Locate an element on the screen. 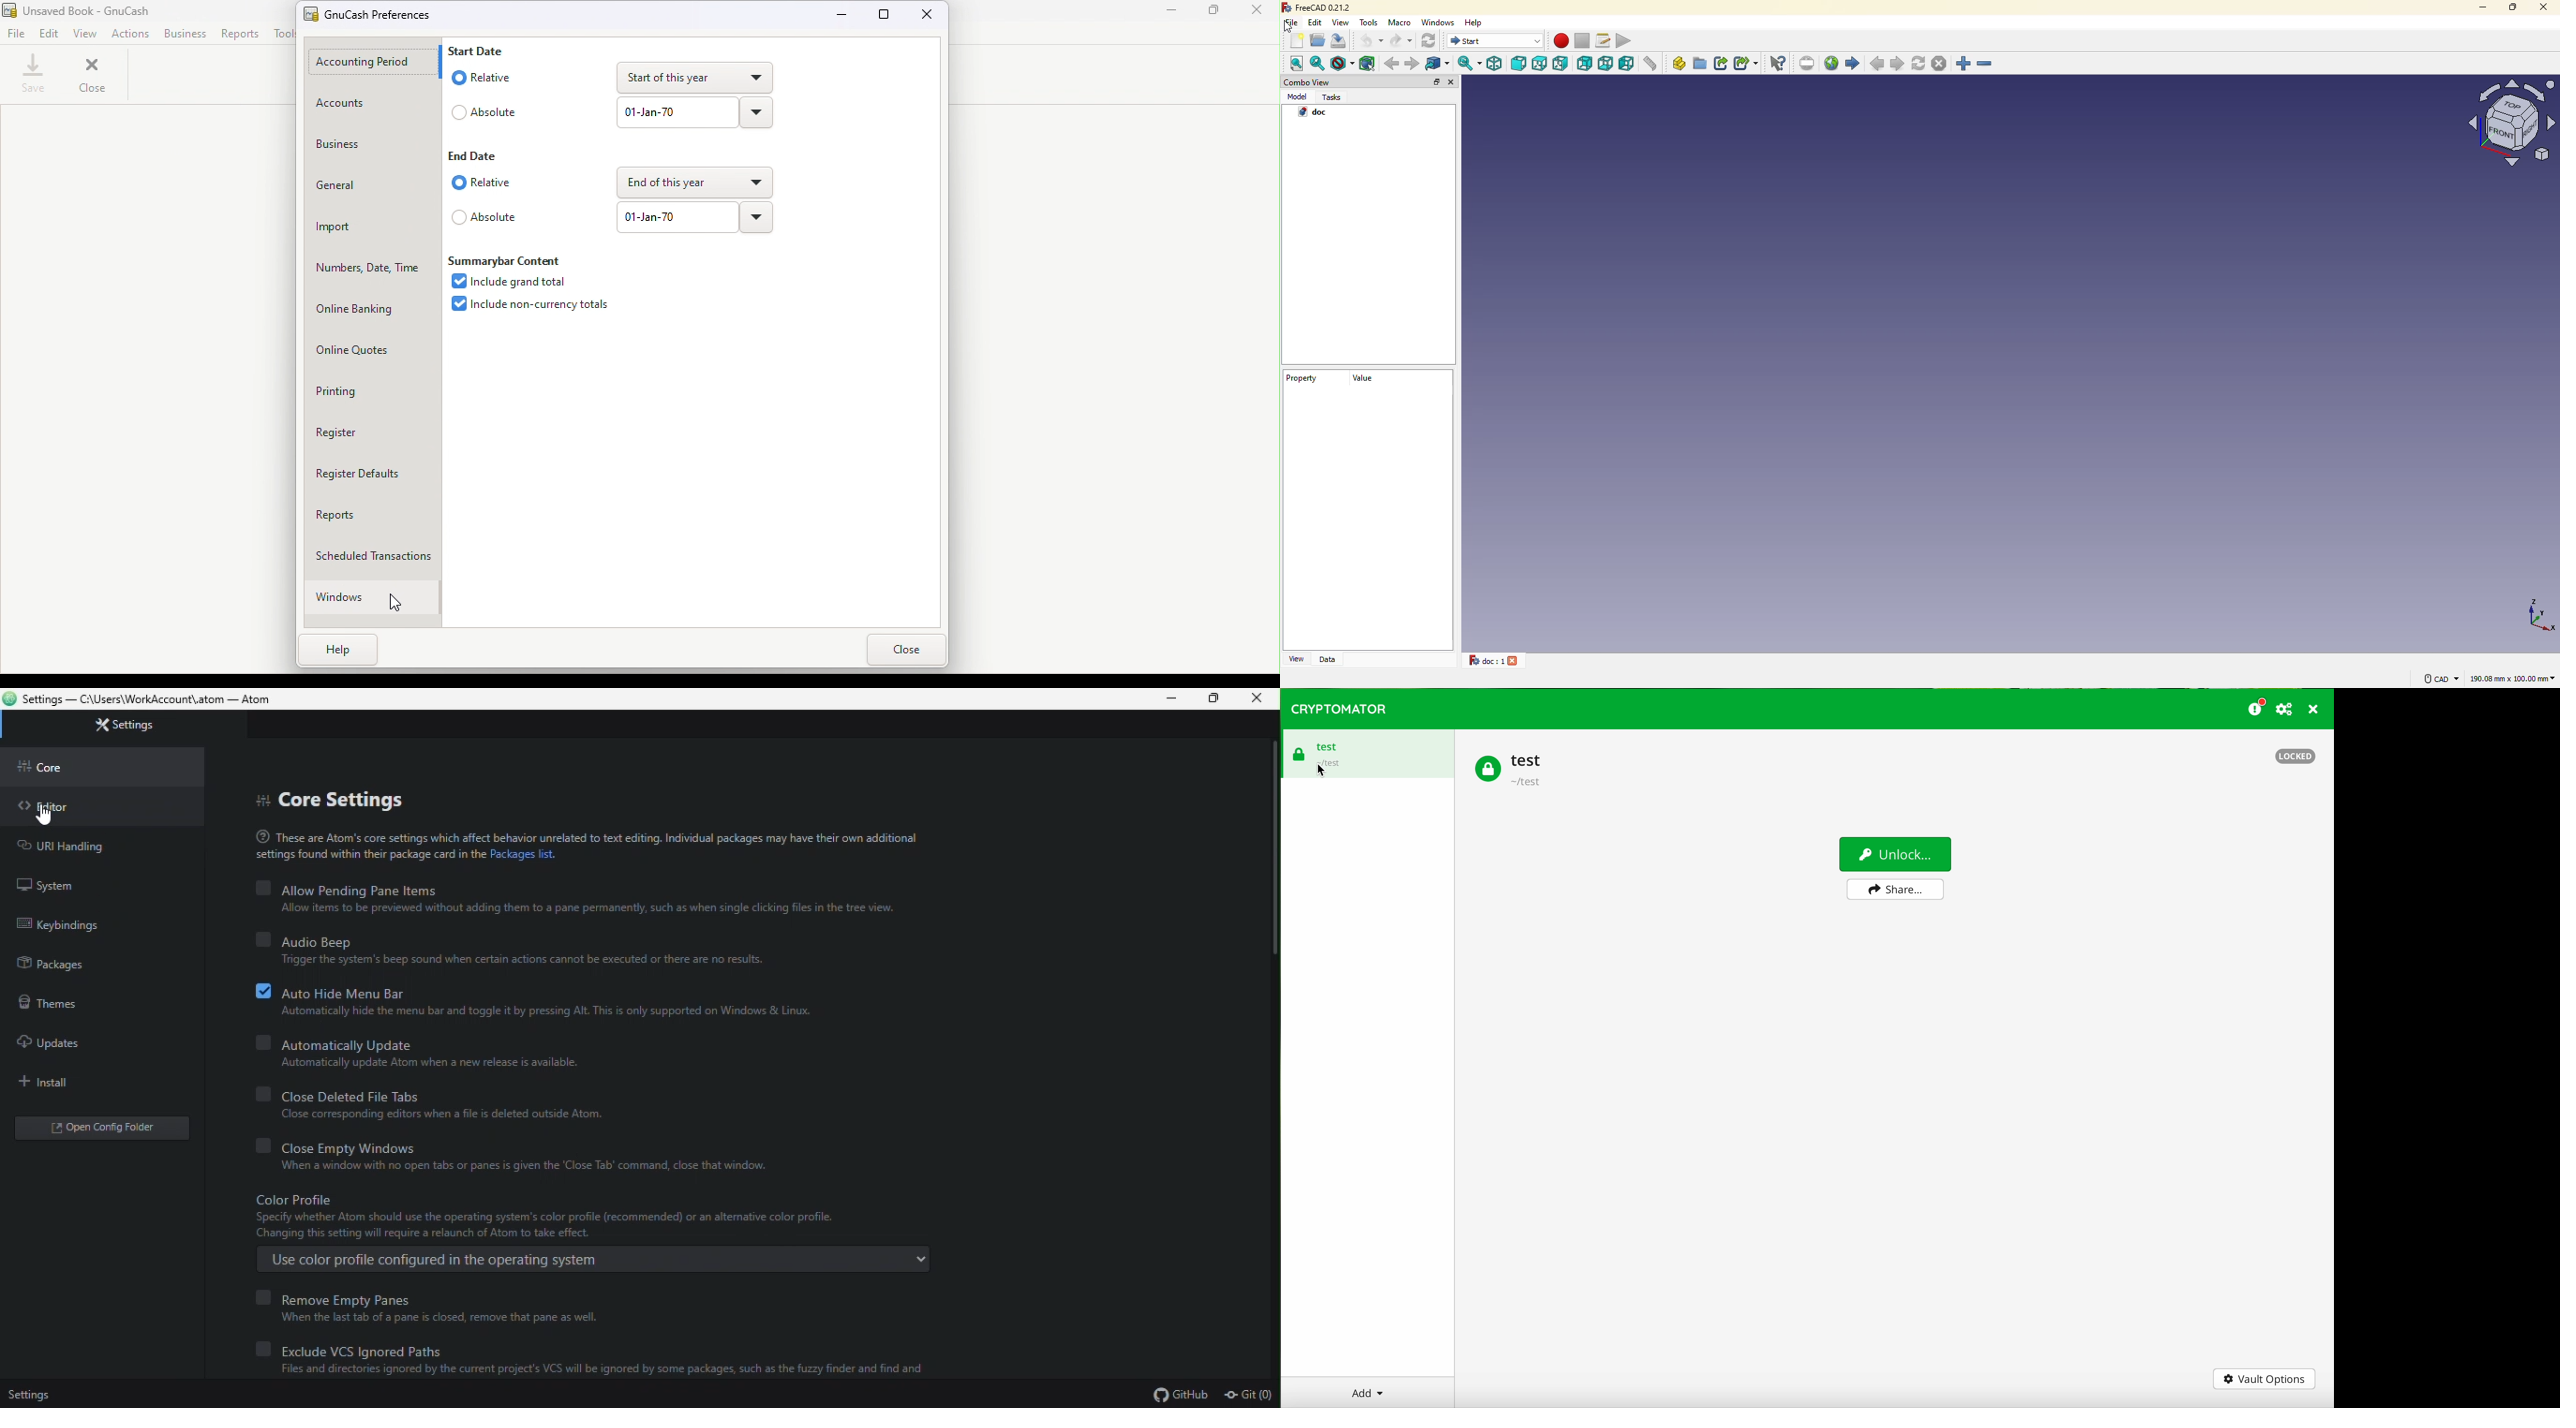 This screenshot has height=1428, width=2576. refresh is located at coordinates (1431, 41).